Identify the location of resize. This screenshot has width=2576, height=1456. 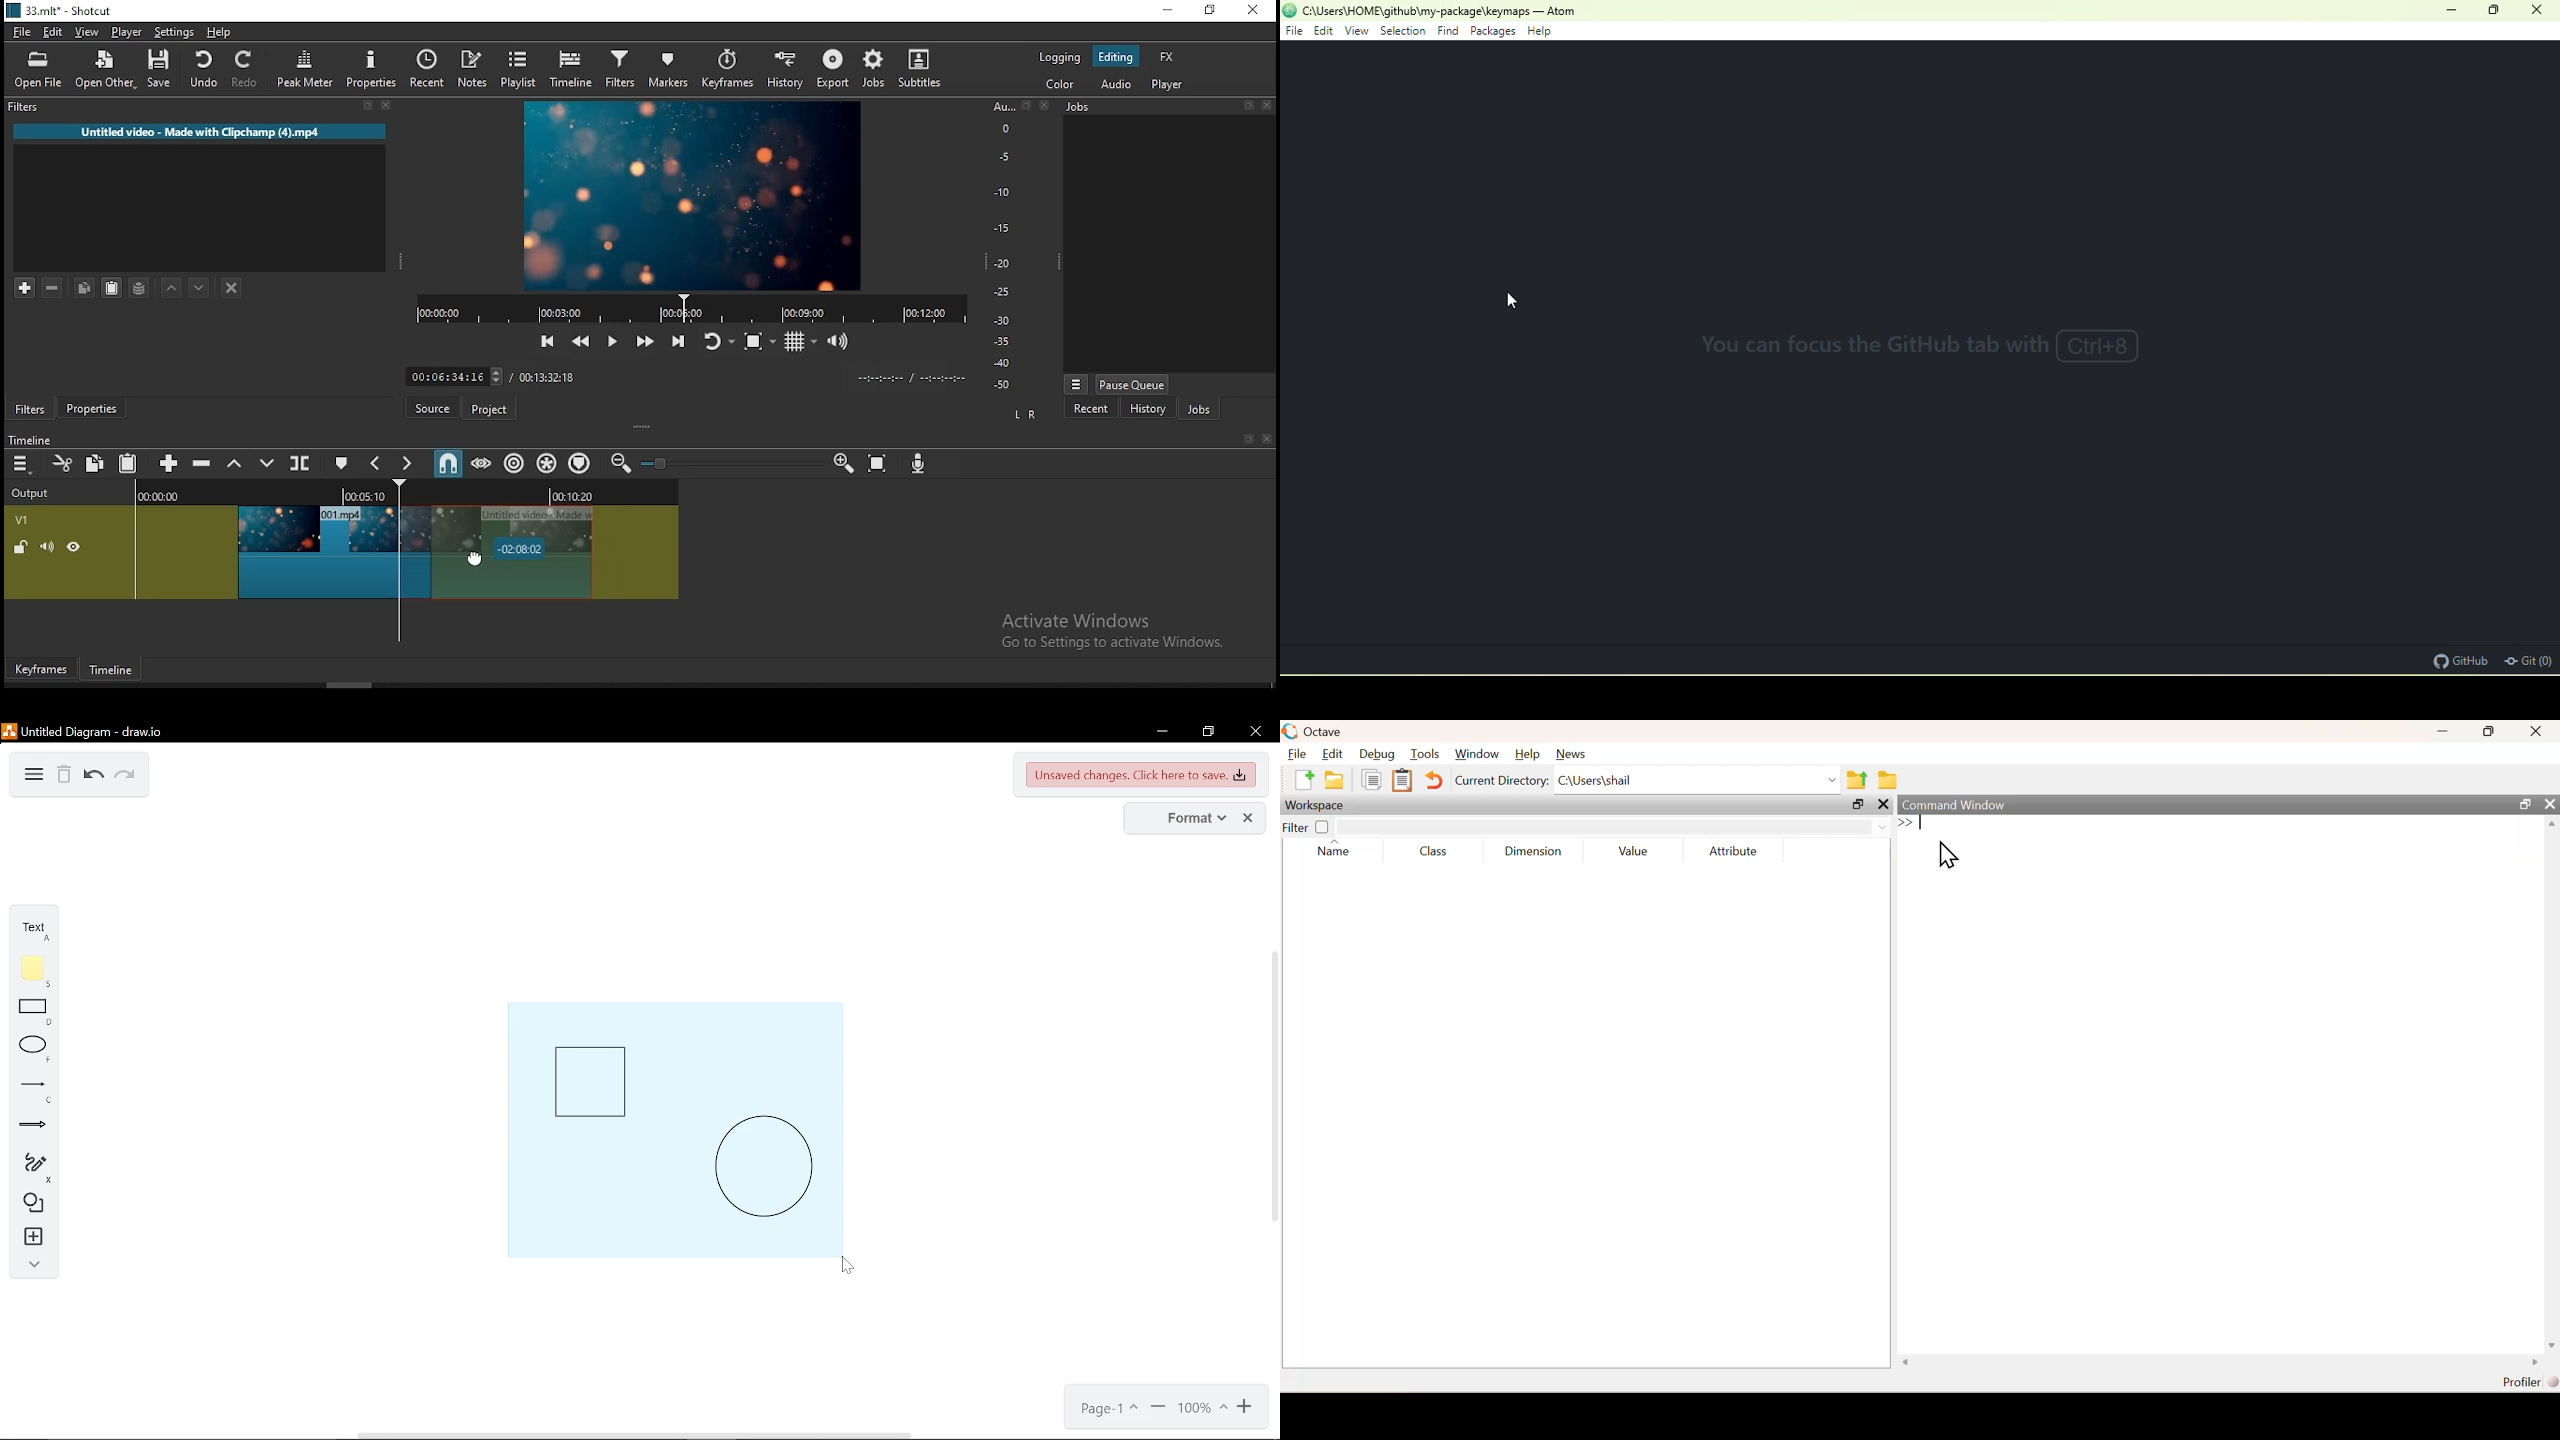
(2523, 804).